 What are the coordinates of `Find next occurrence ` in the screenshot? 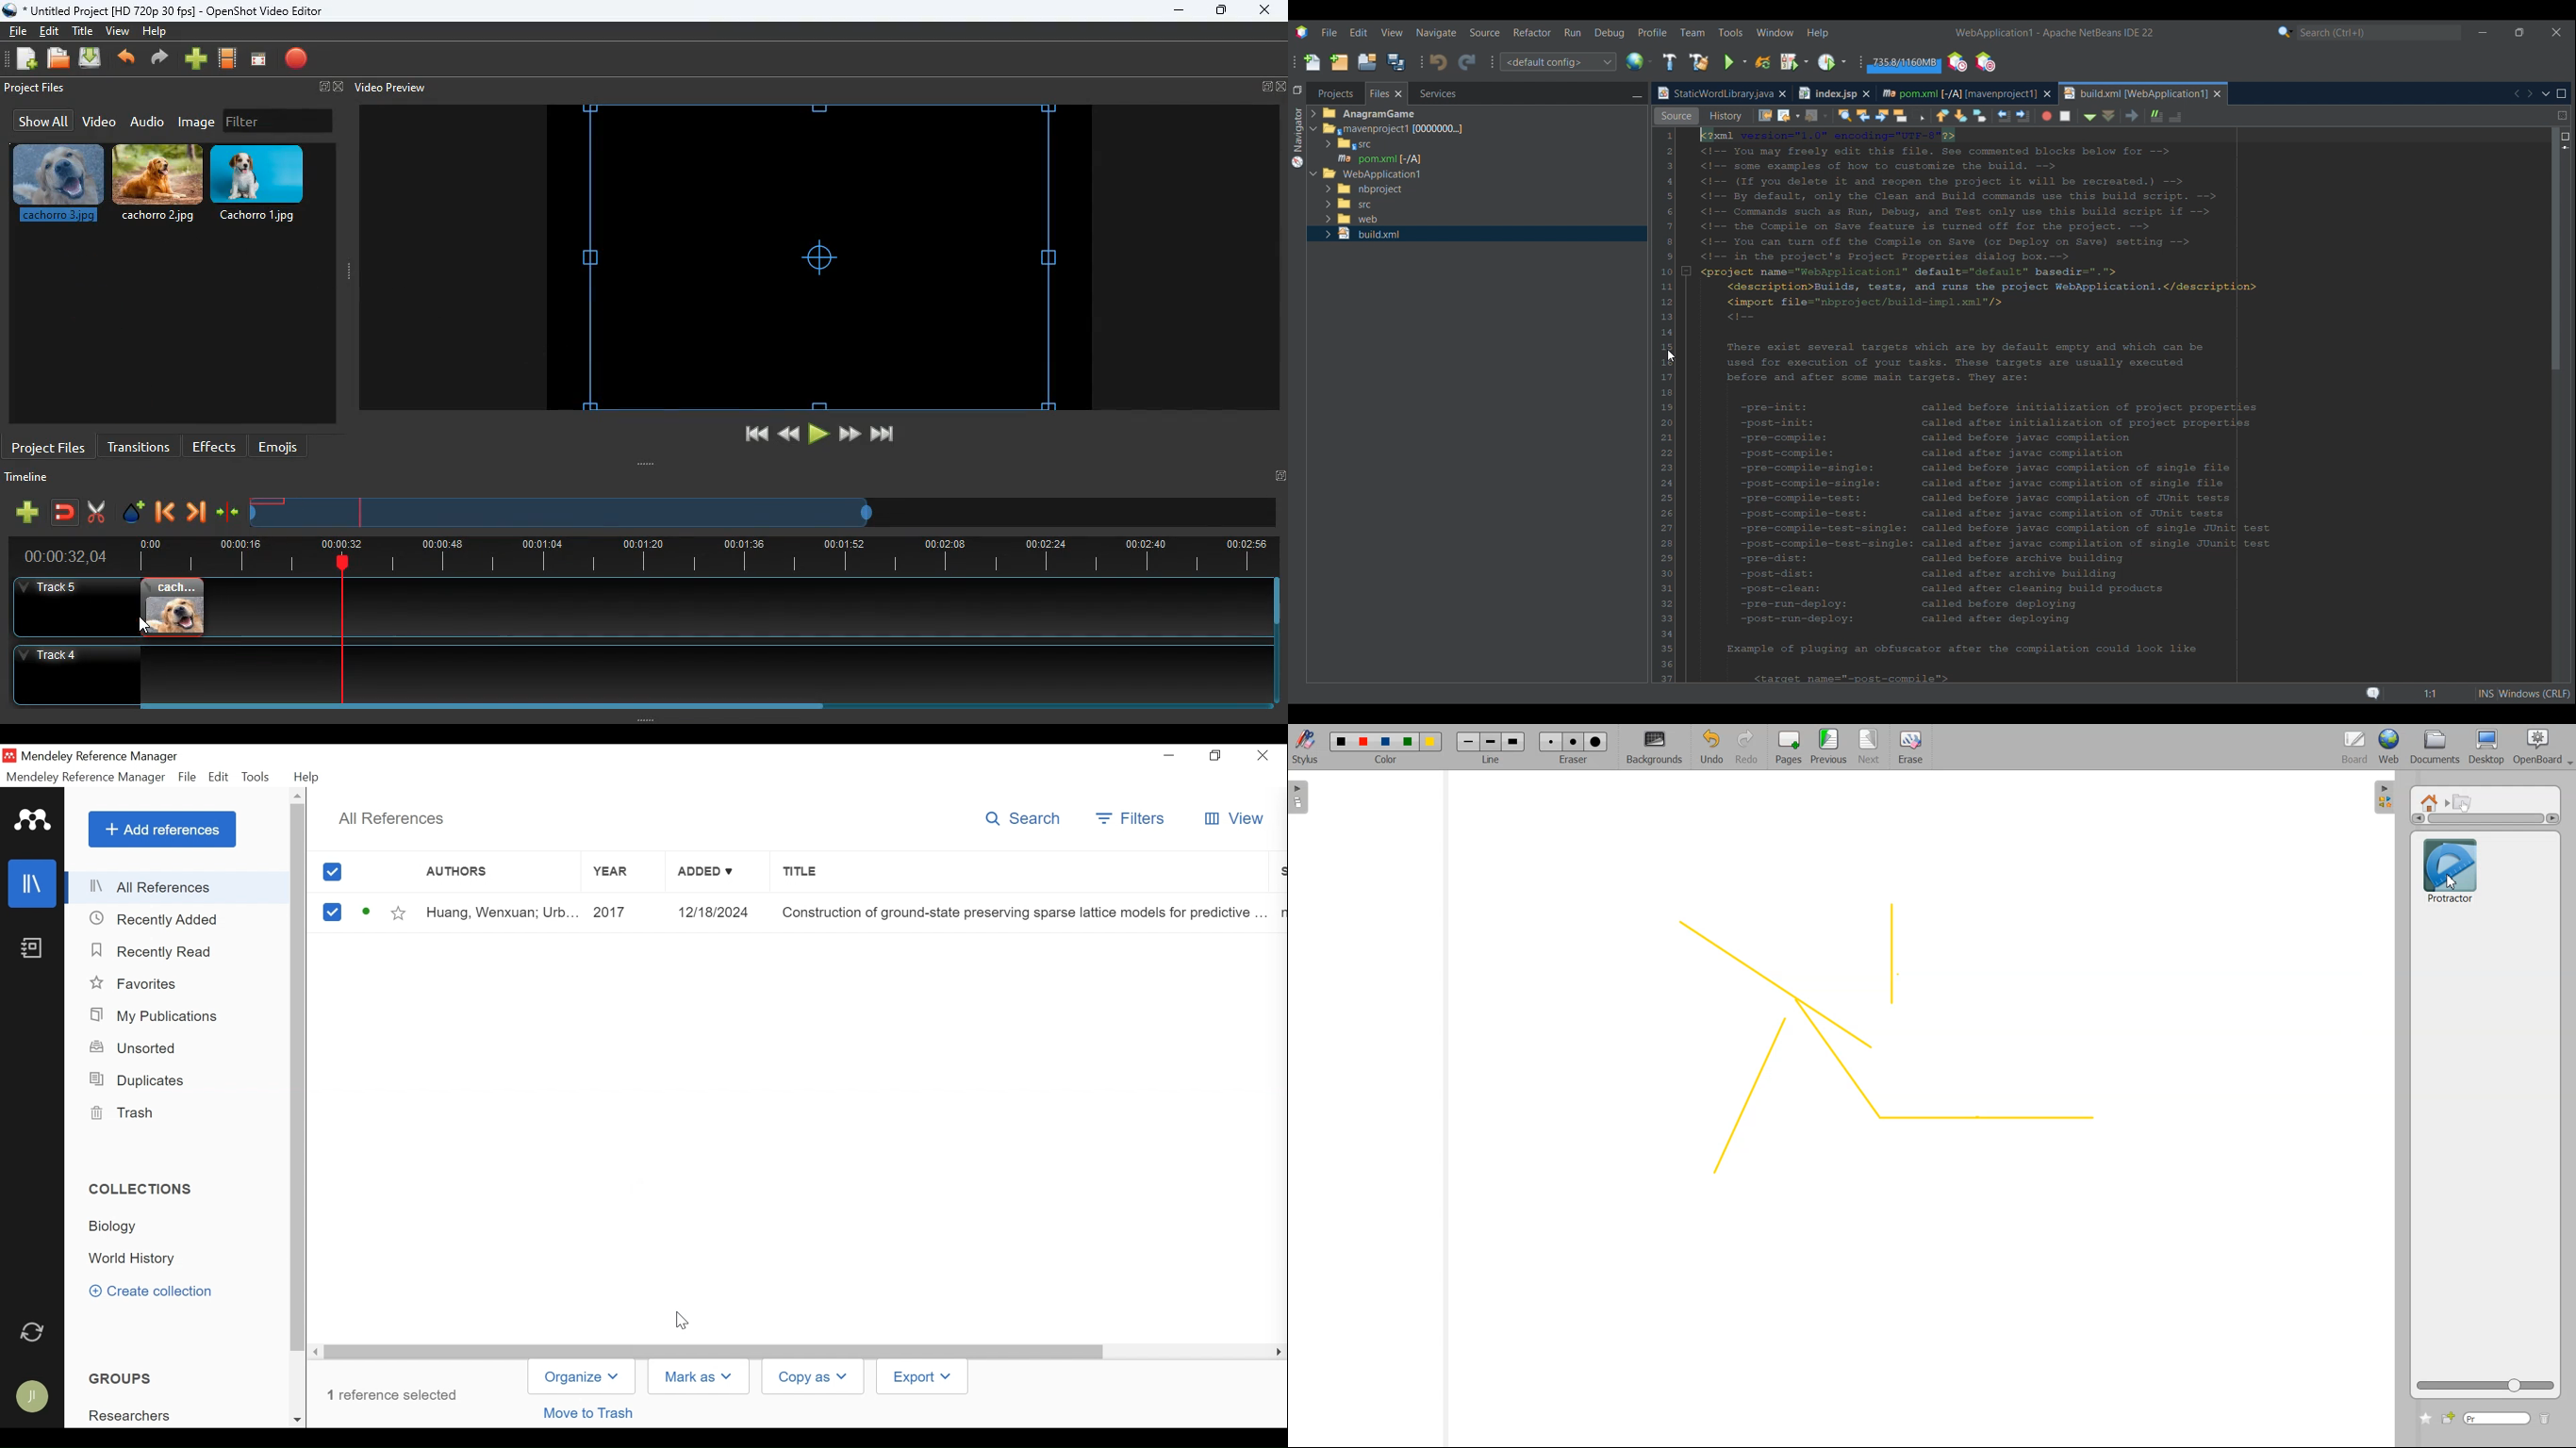 It's located at (2003, 116).